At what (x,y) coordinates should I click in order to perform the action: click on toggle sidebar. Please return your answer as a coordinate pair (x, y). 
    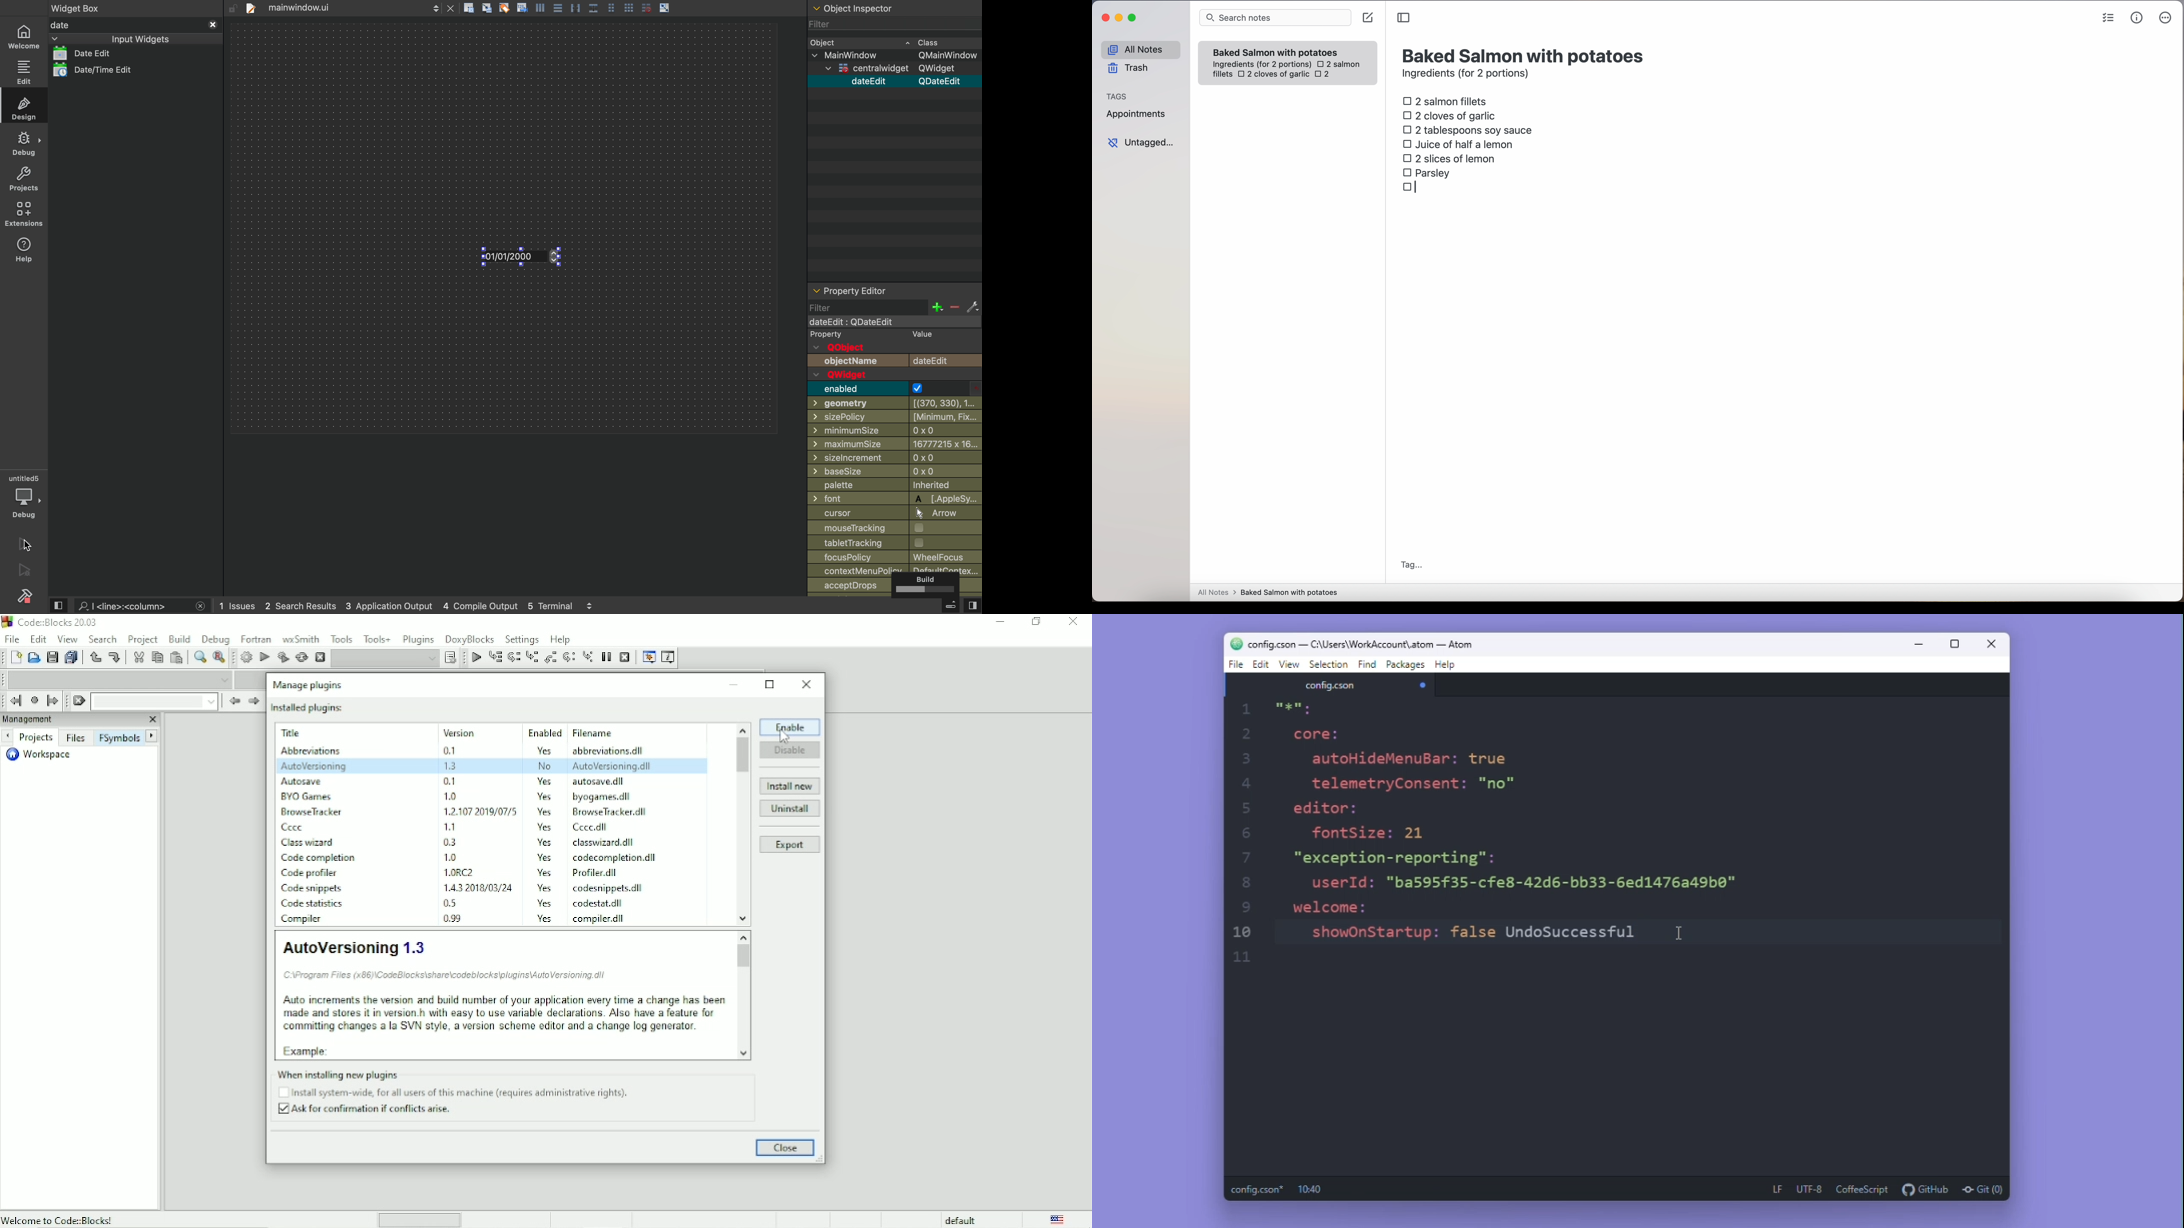
    Looking at the image, I should click on (1405, 18).